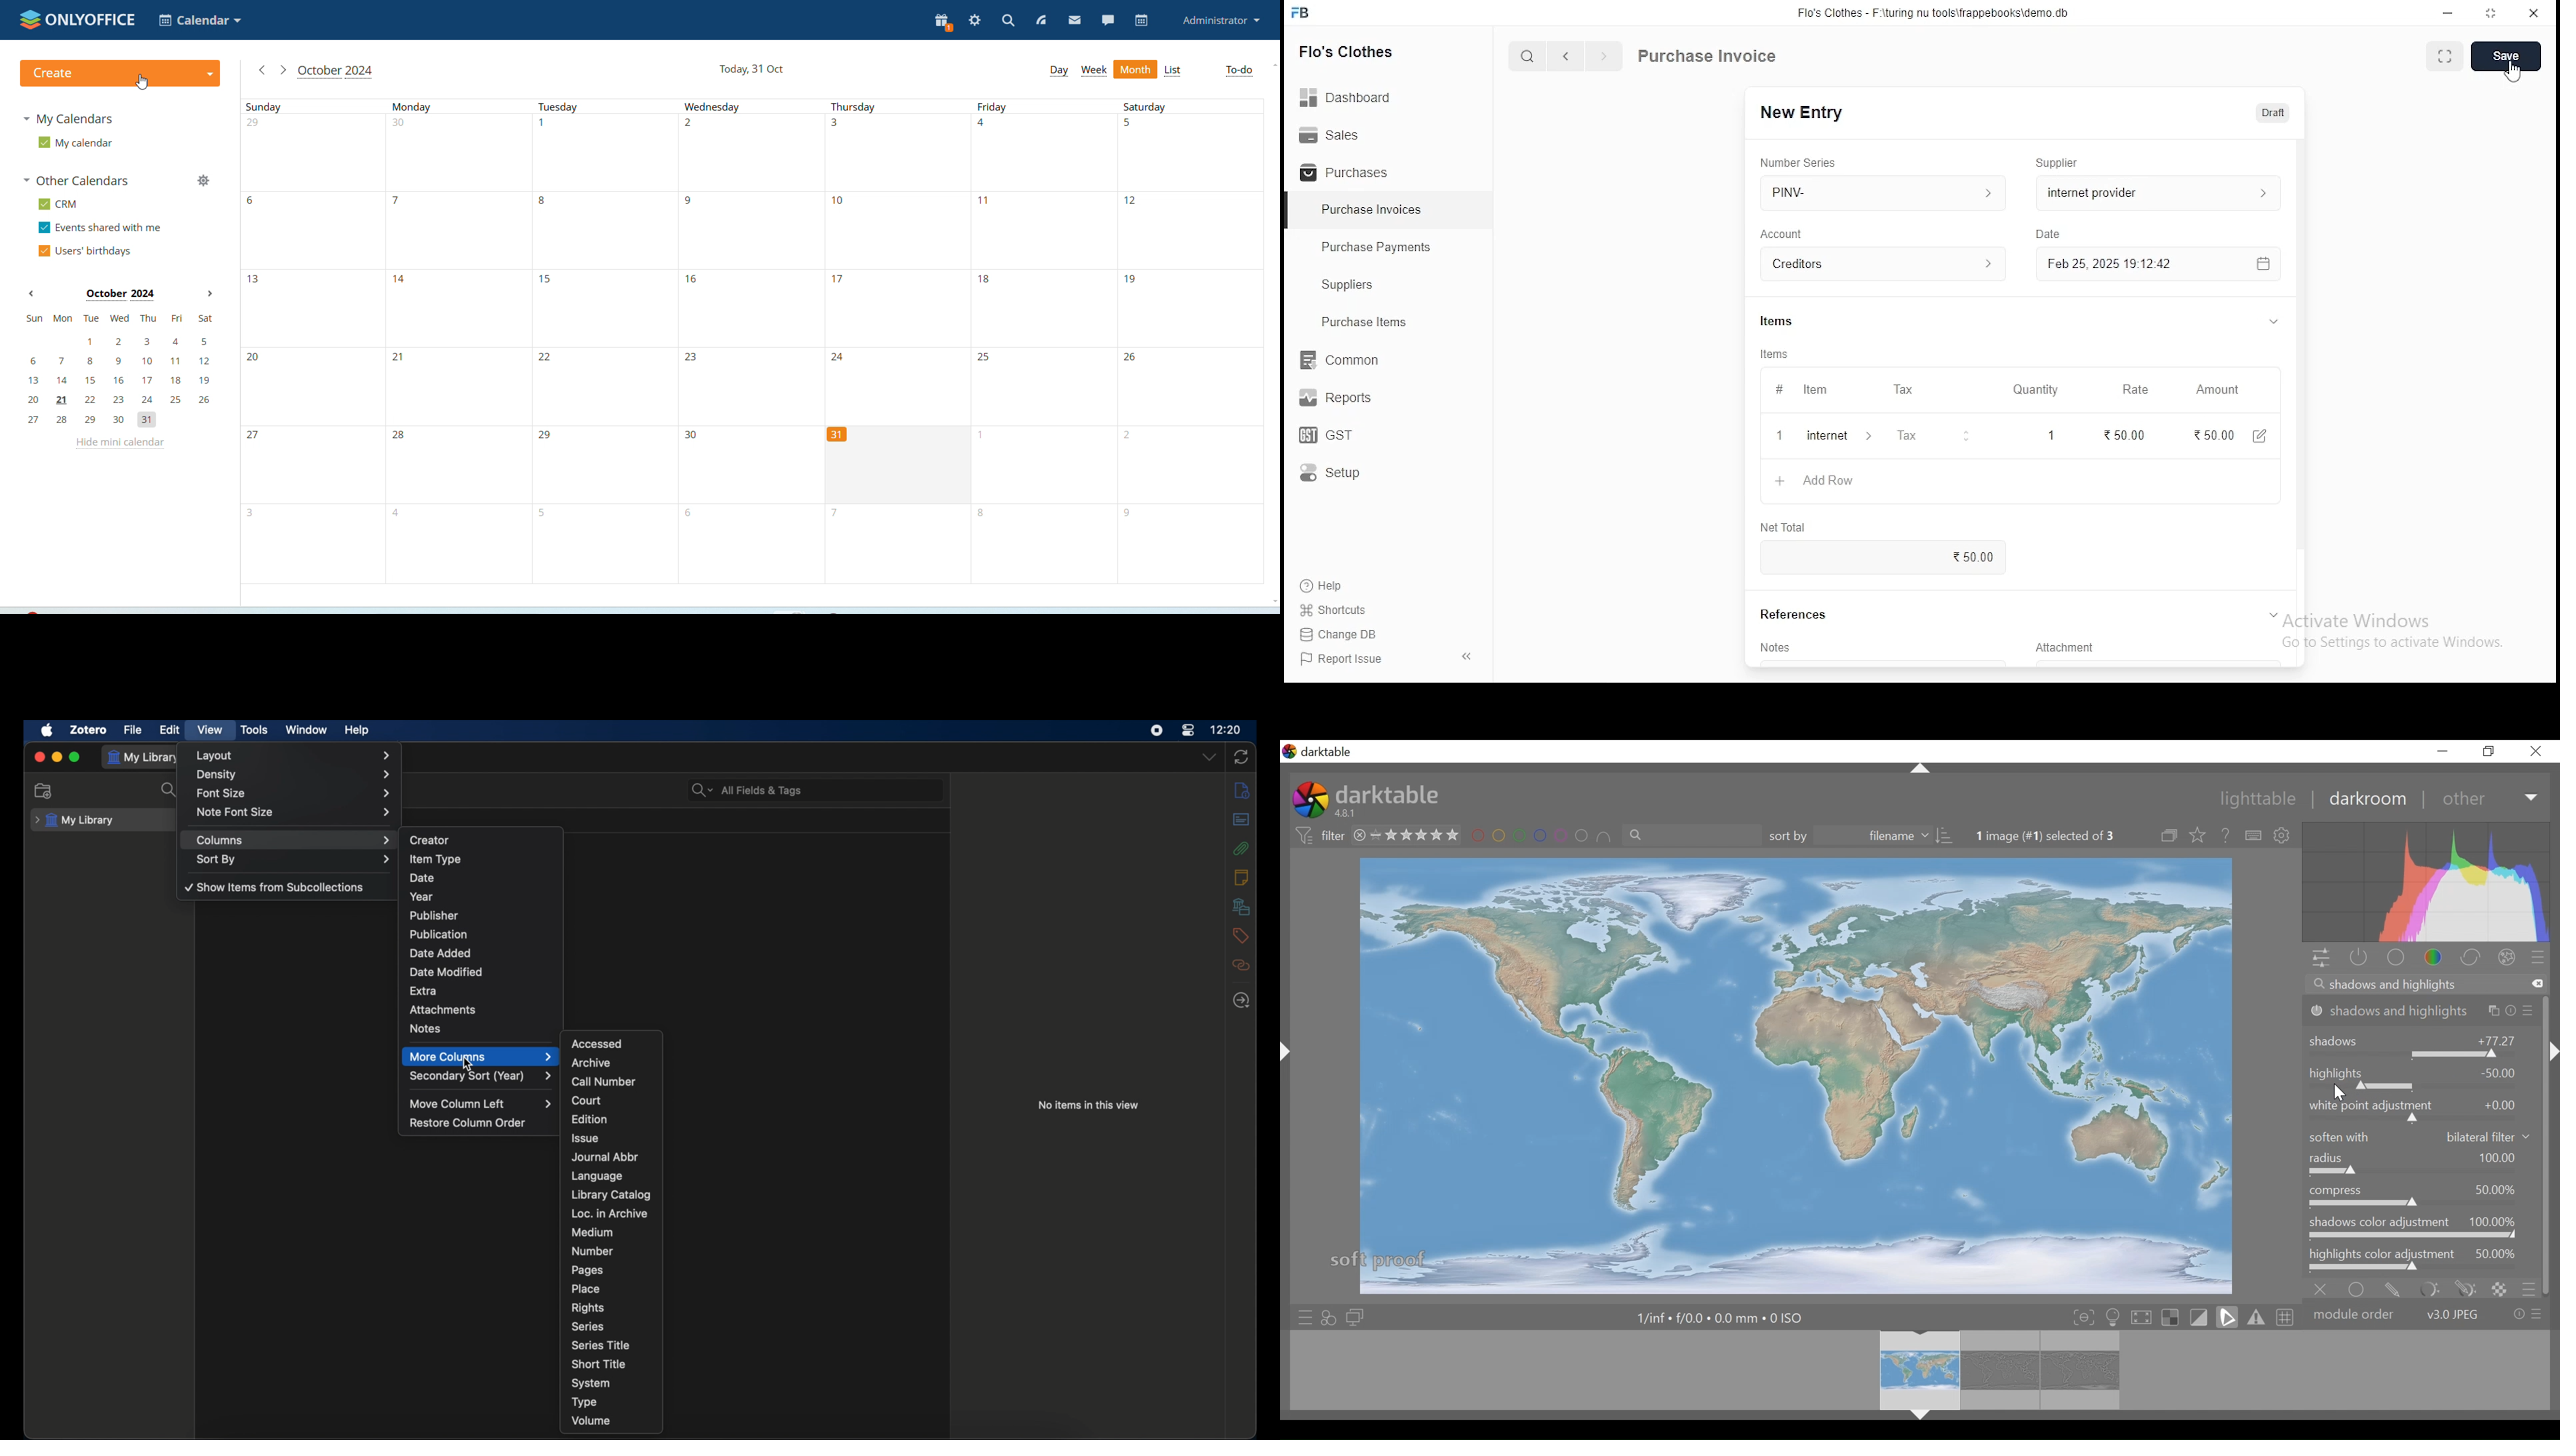  What do you see at coordinates (592, 1233) in the screenshot?
I see `medium` at bounding box center [592, 1233].